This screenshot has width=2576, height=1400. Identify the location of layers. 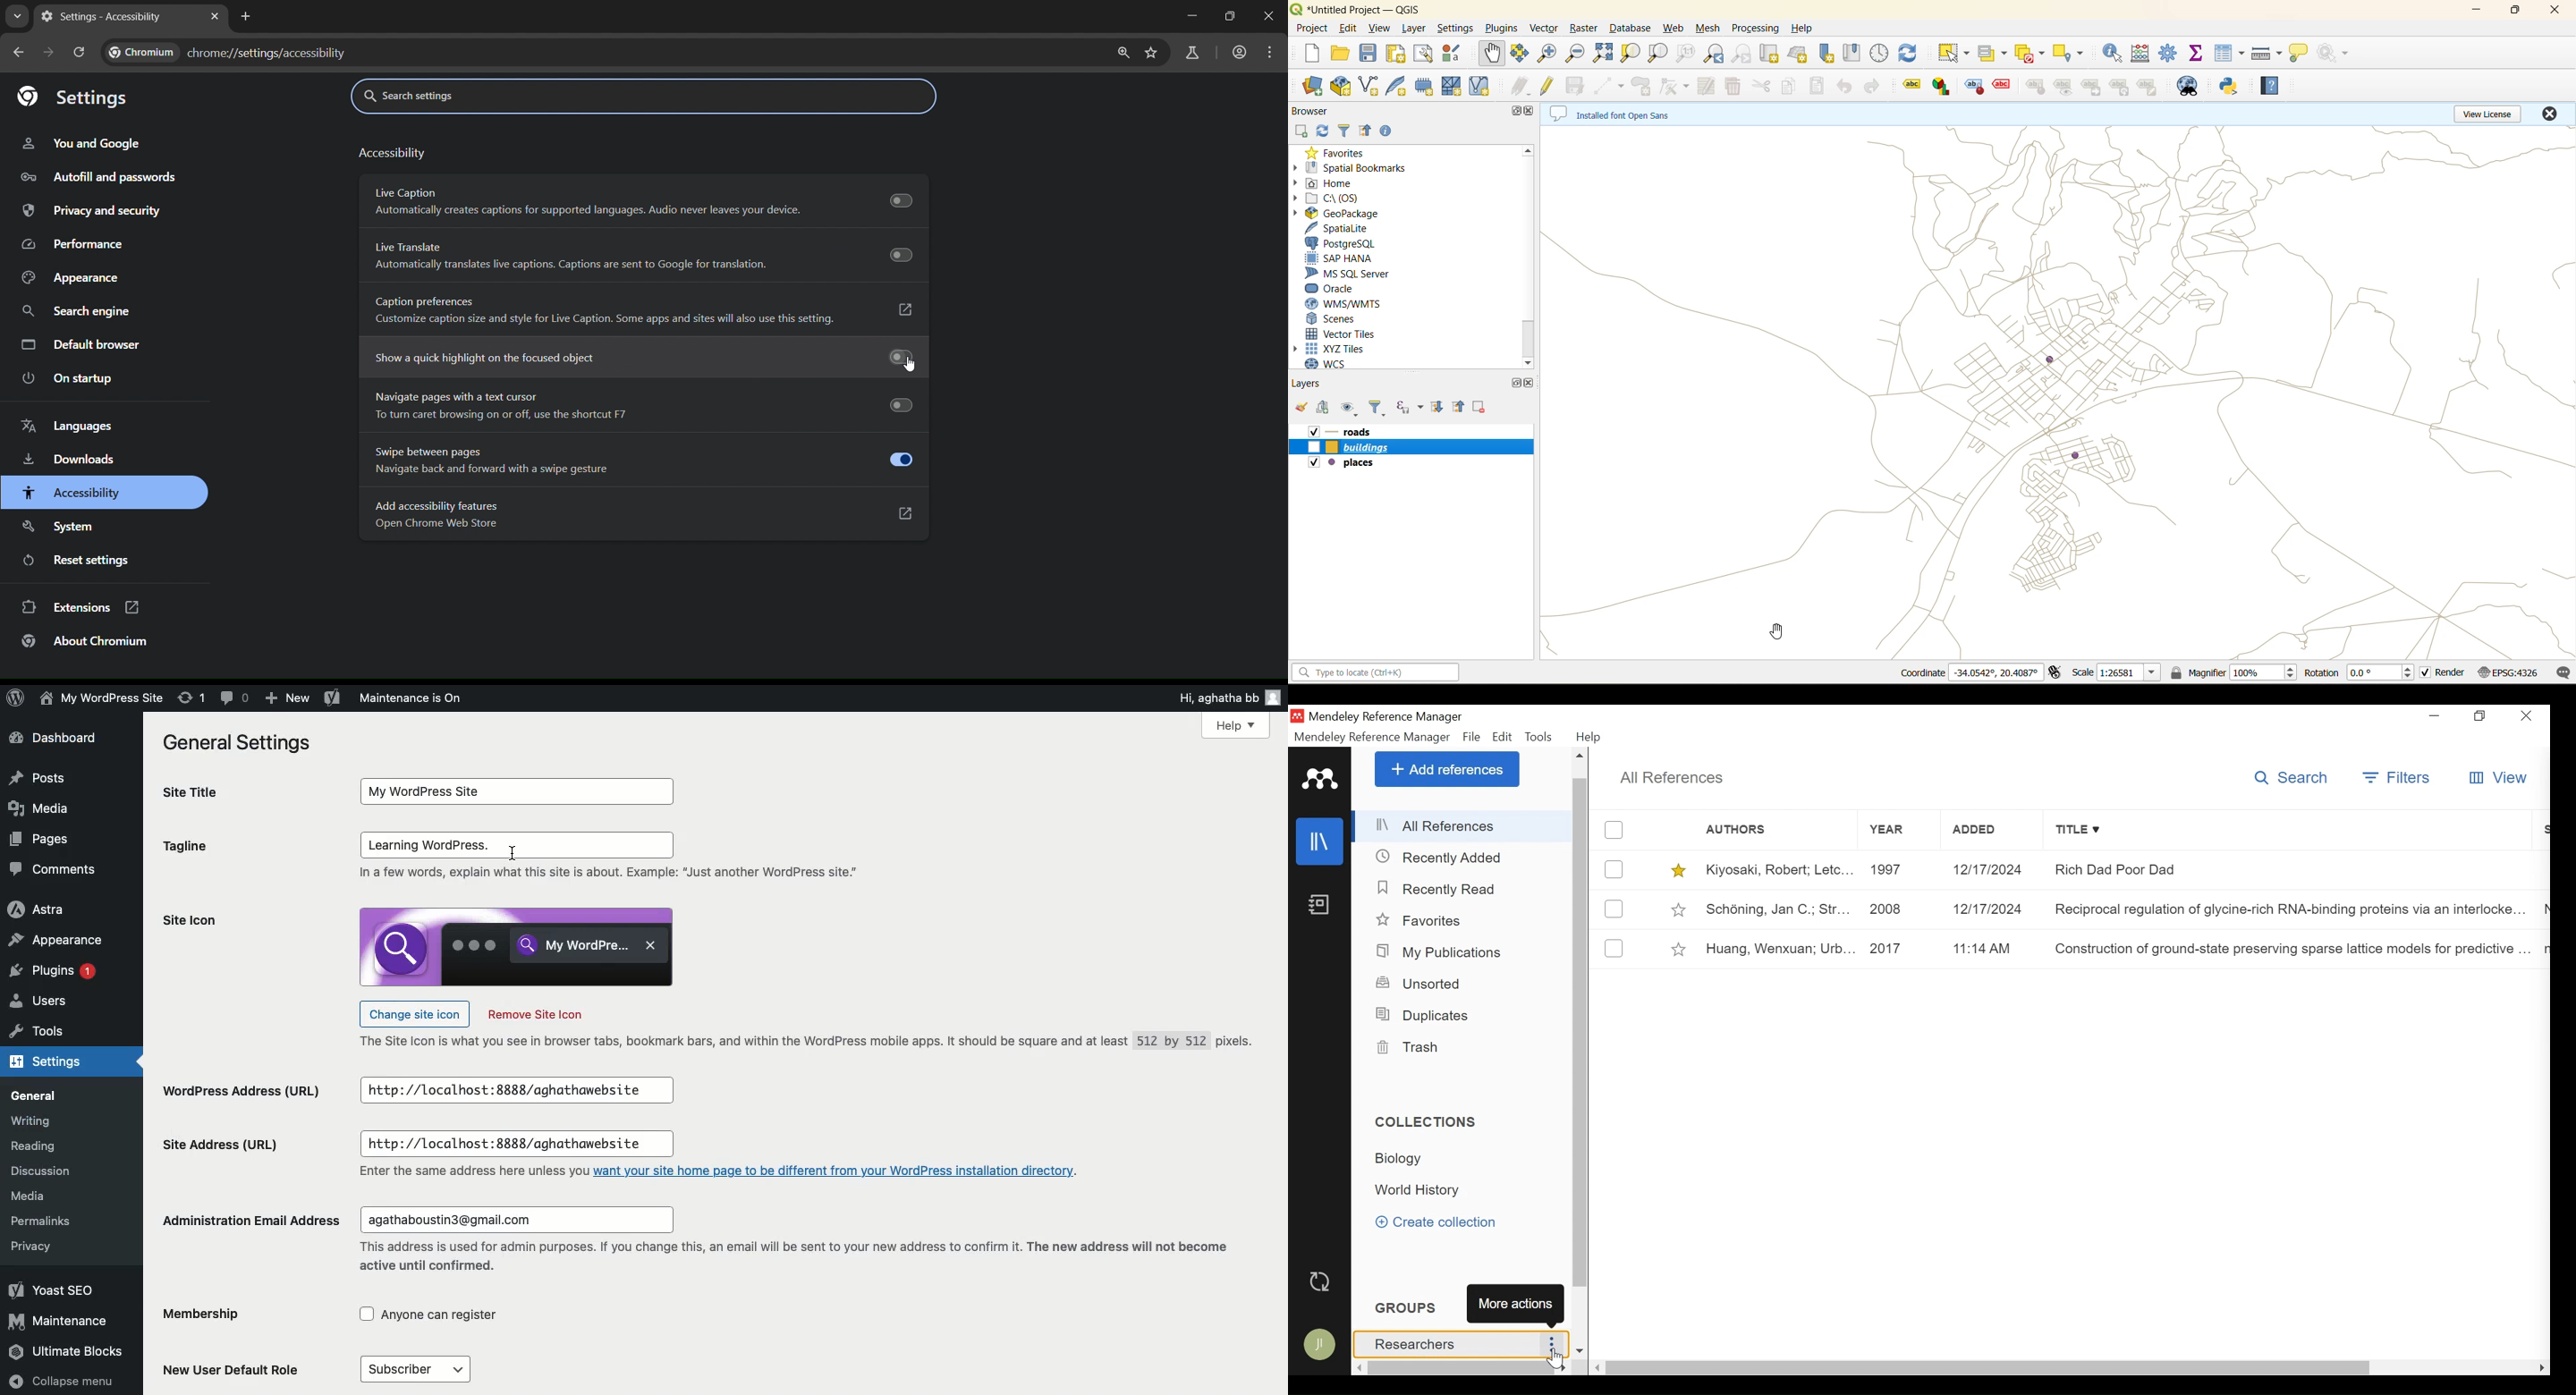
(1413, 445).